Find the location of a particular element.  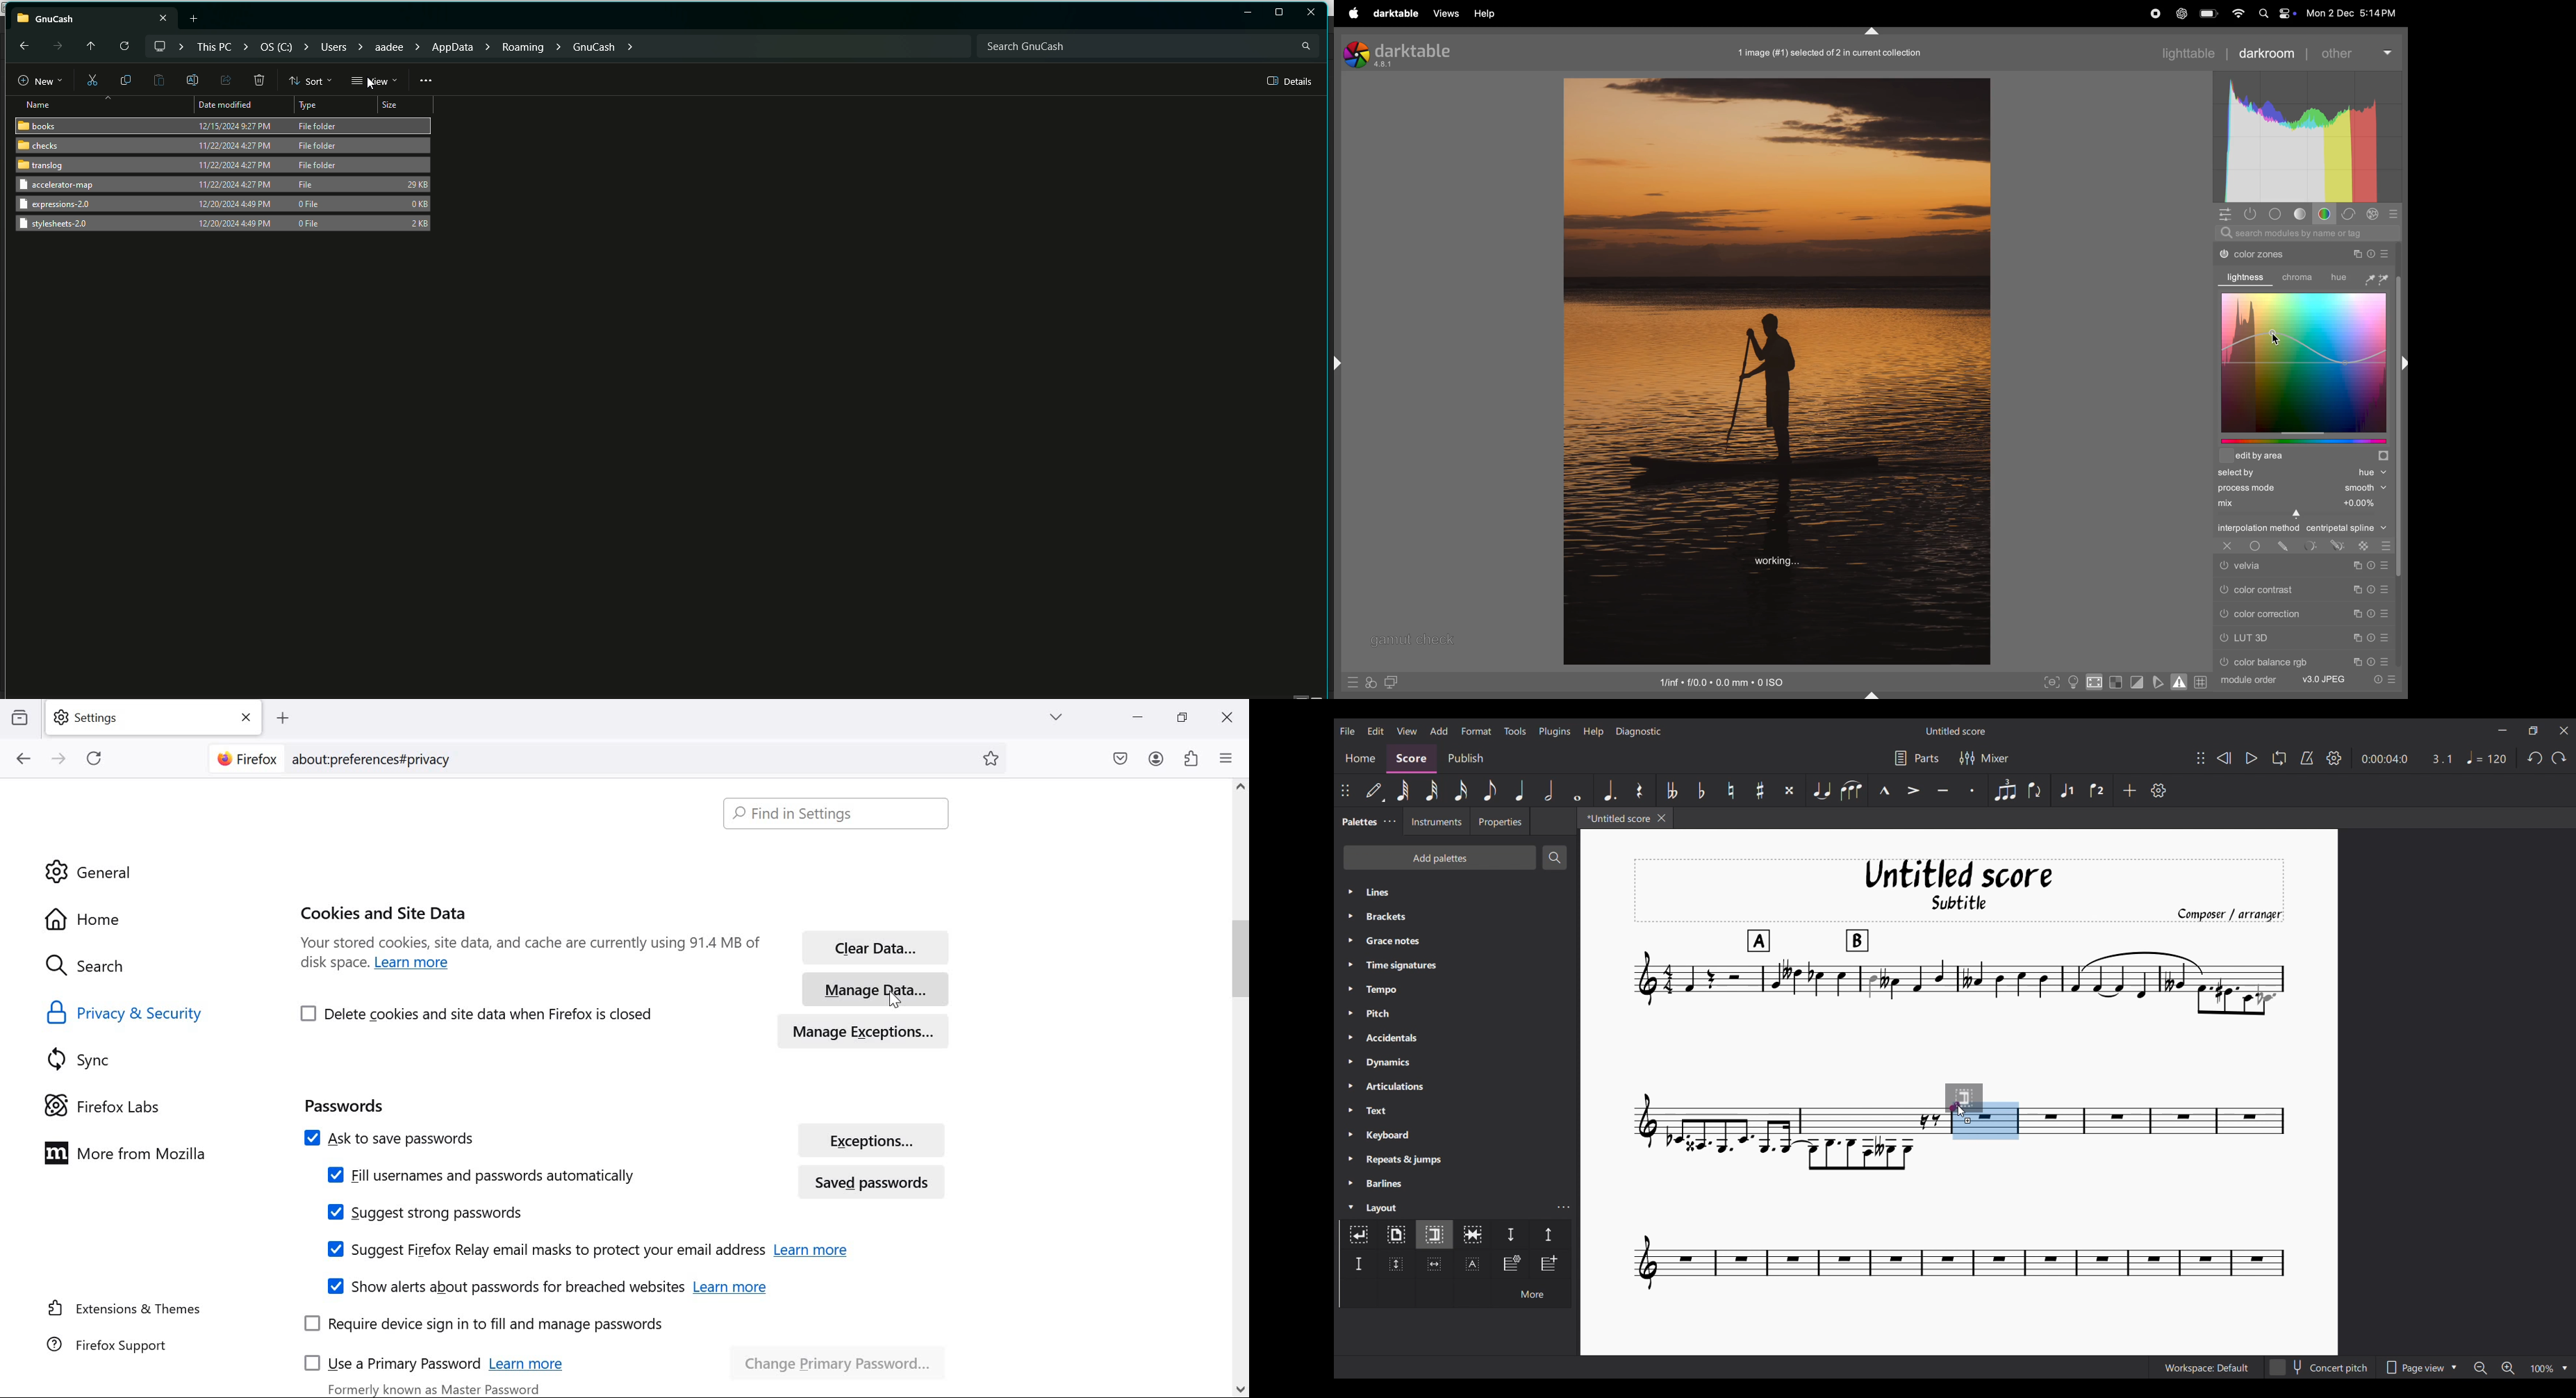

 is located at coordinates (2384, 546).